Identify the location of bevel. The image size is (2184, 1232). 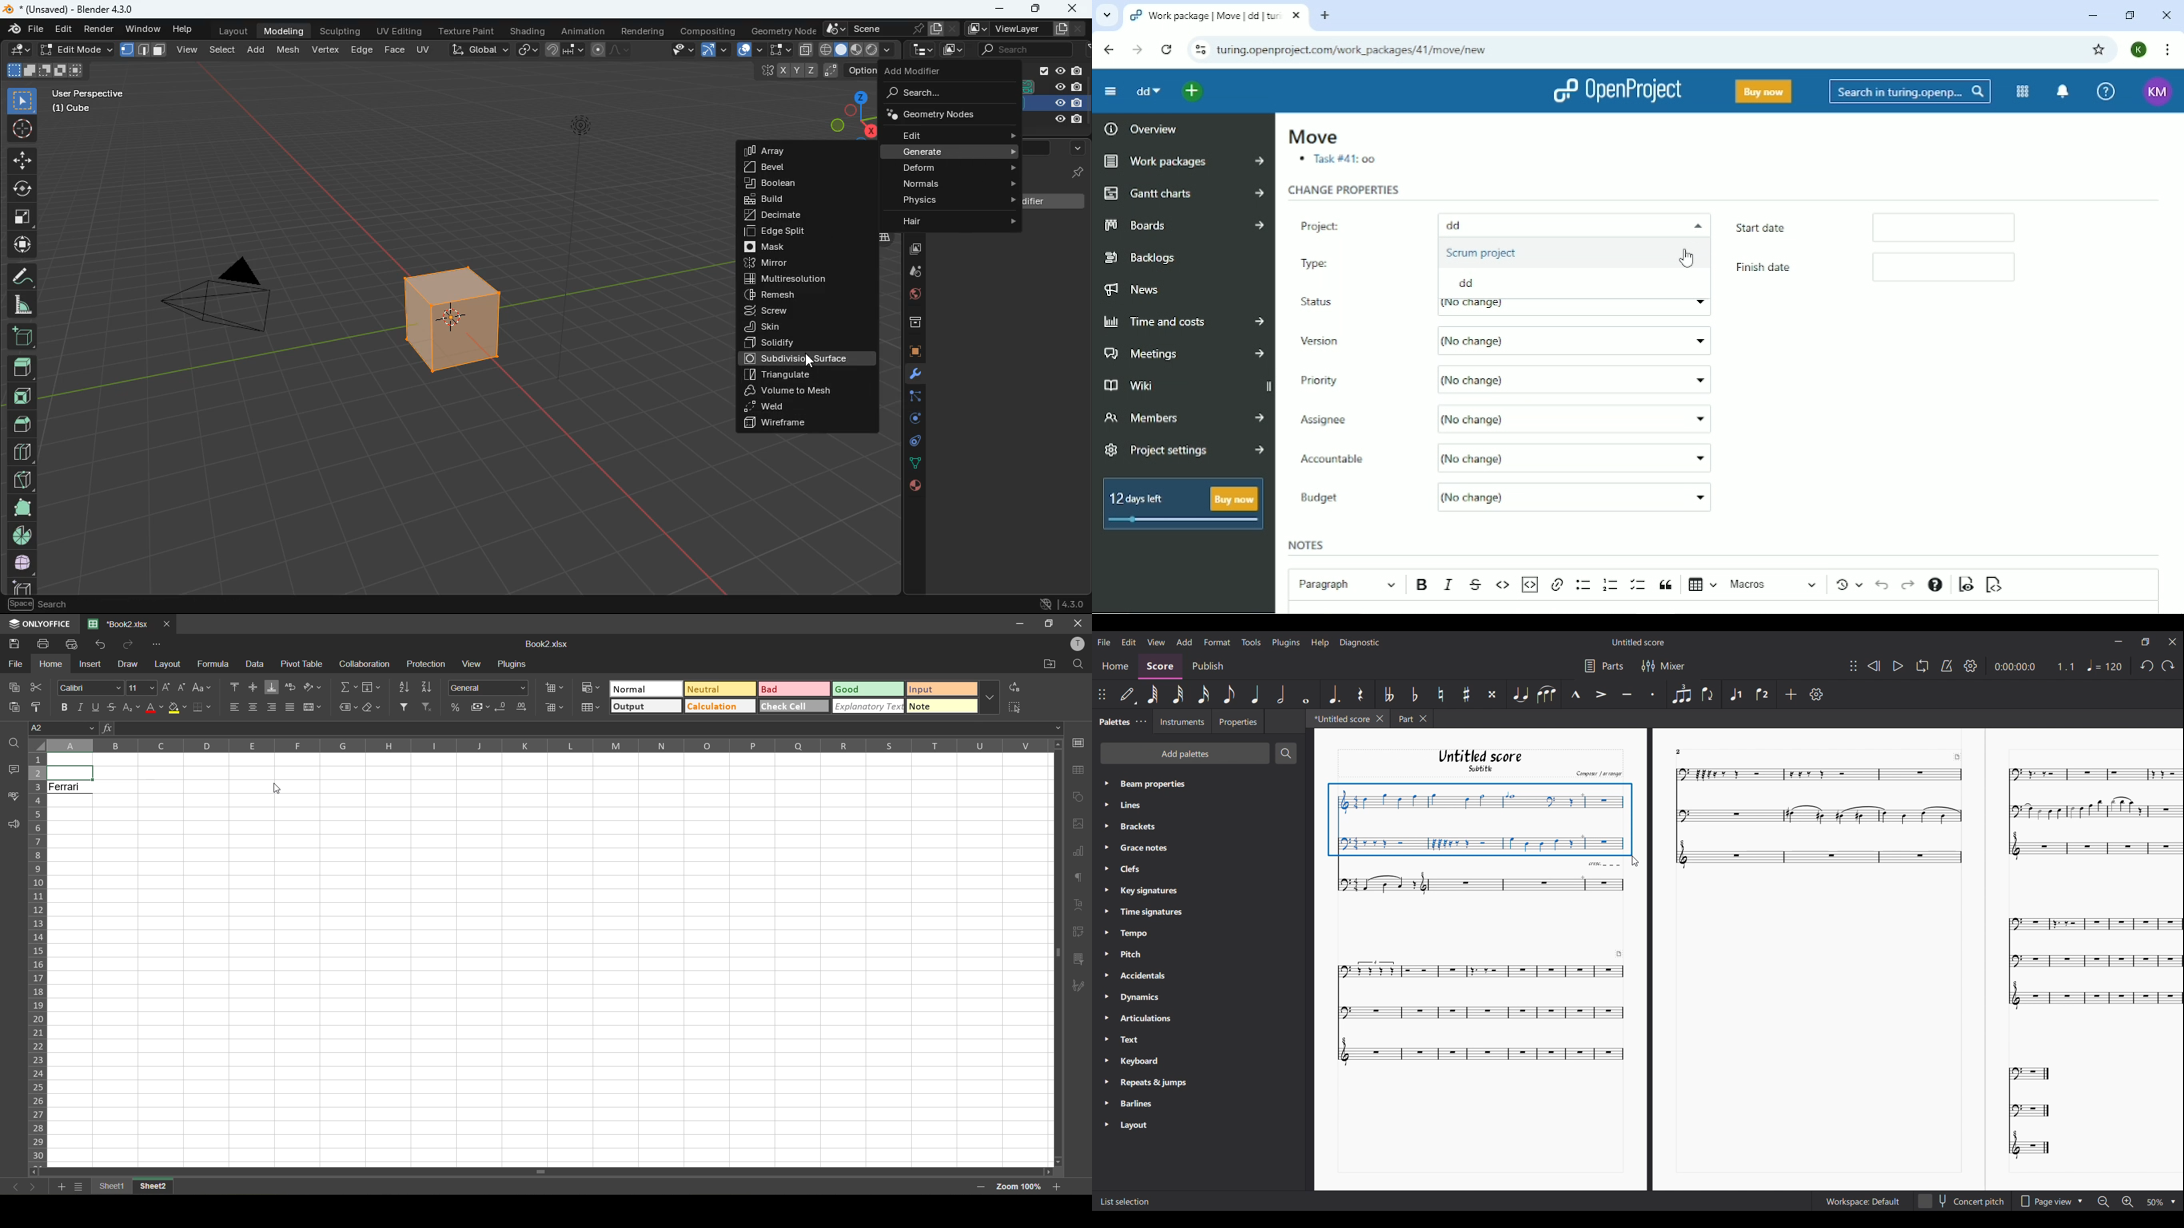
(780, 169).